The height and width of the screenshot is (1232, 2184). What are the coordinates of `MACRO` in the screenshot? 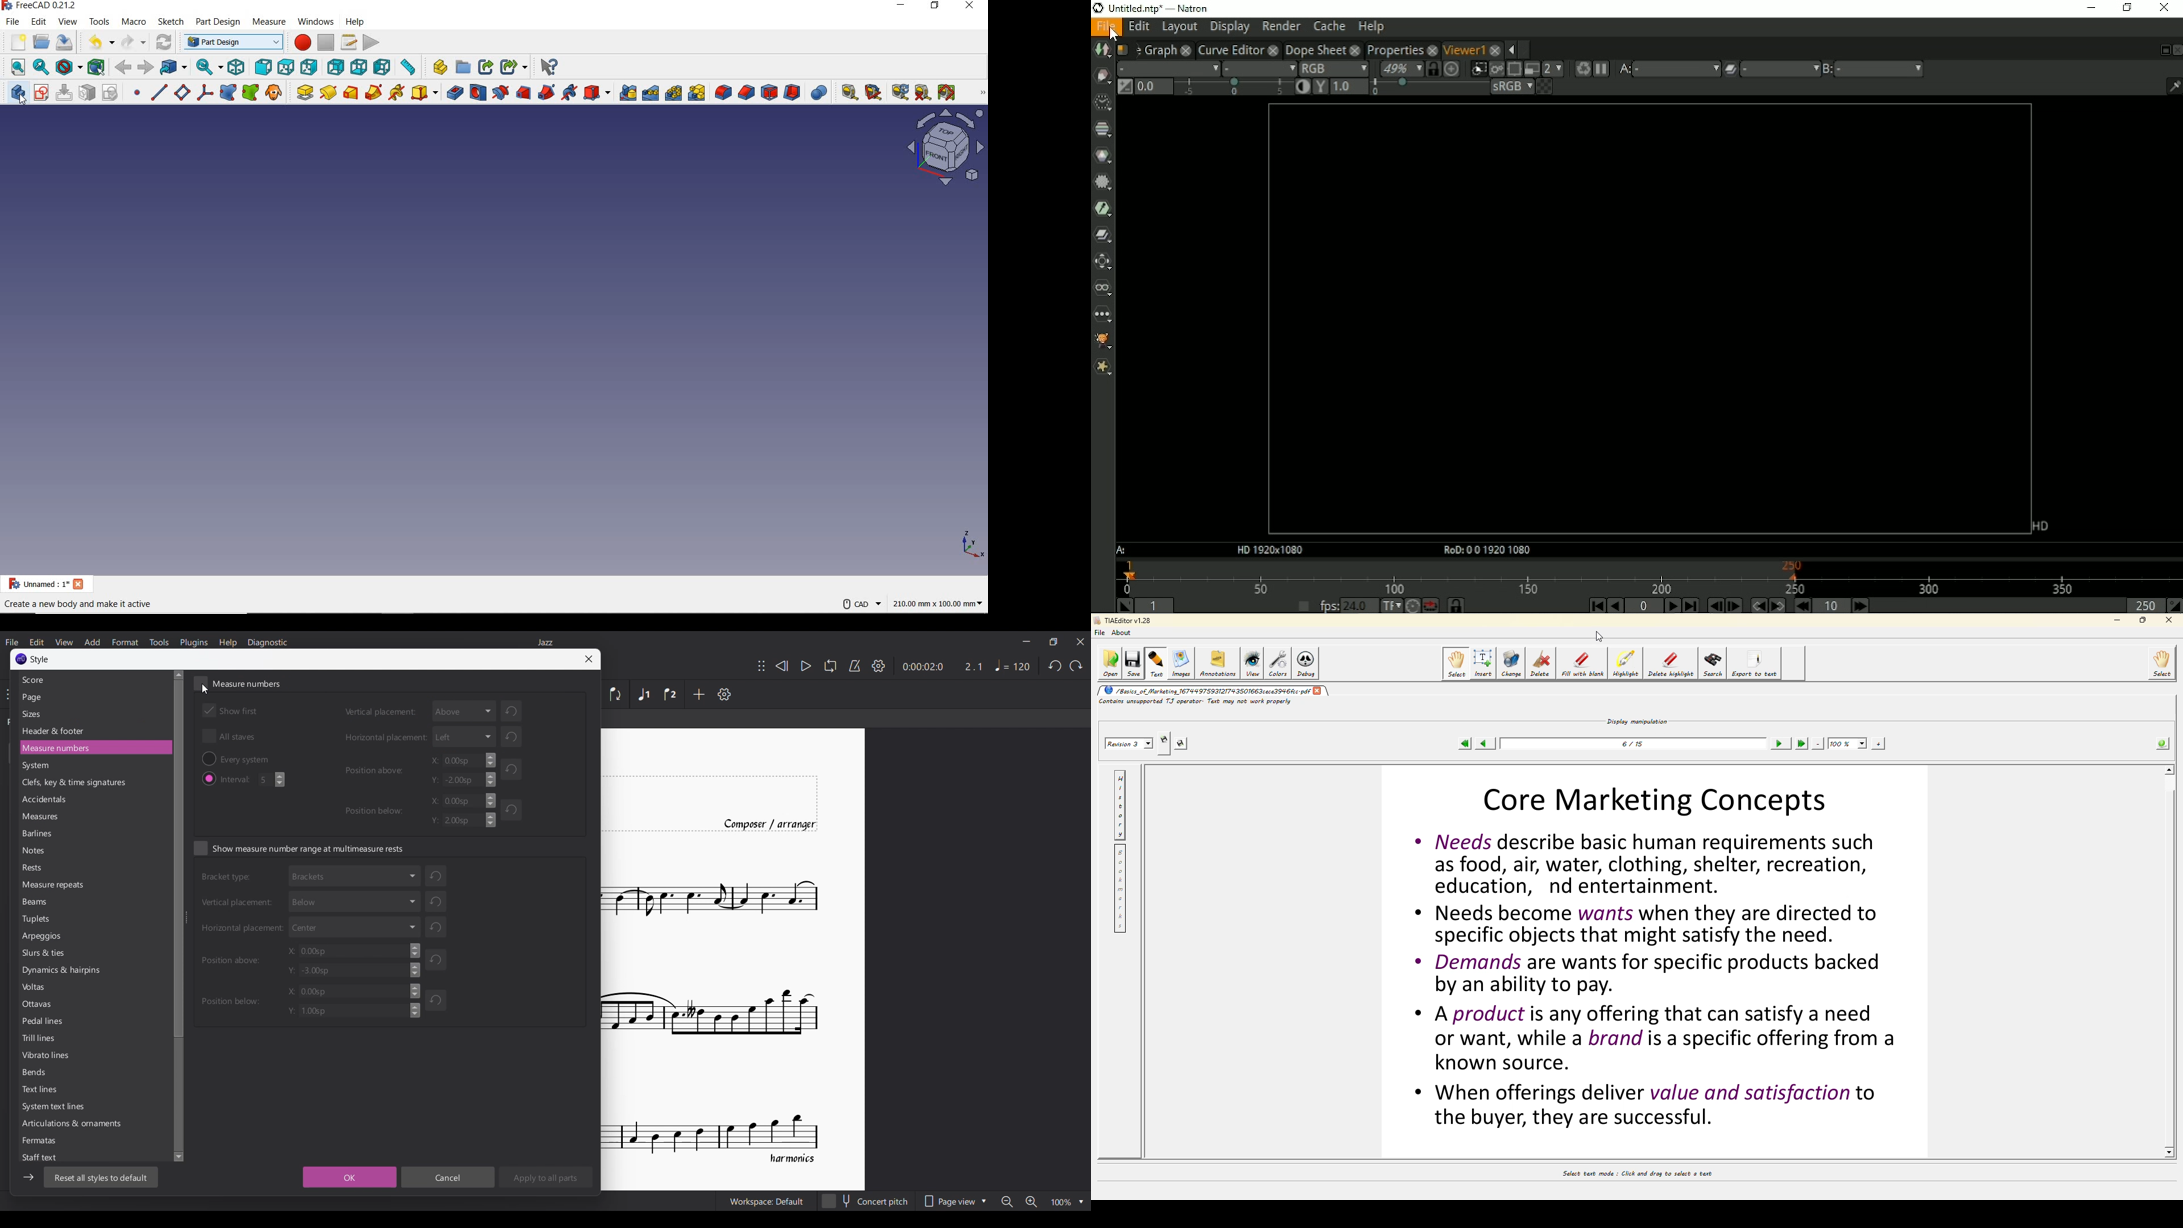 It's located at (134, 22).